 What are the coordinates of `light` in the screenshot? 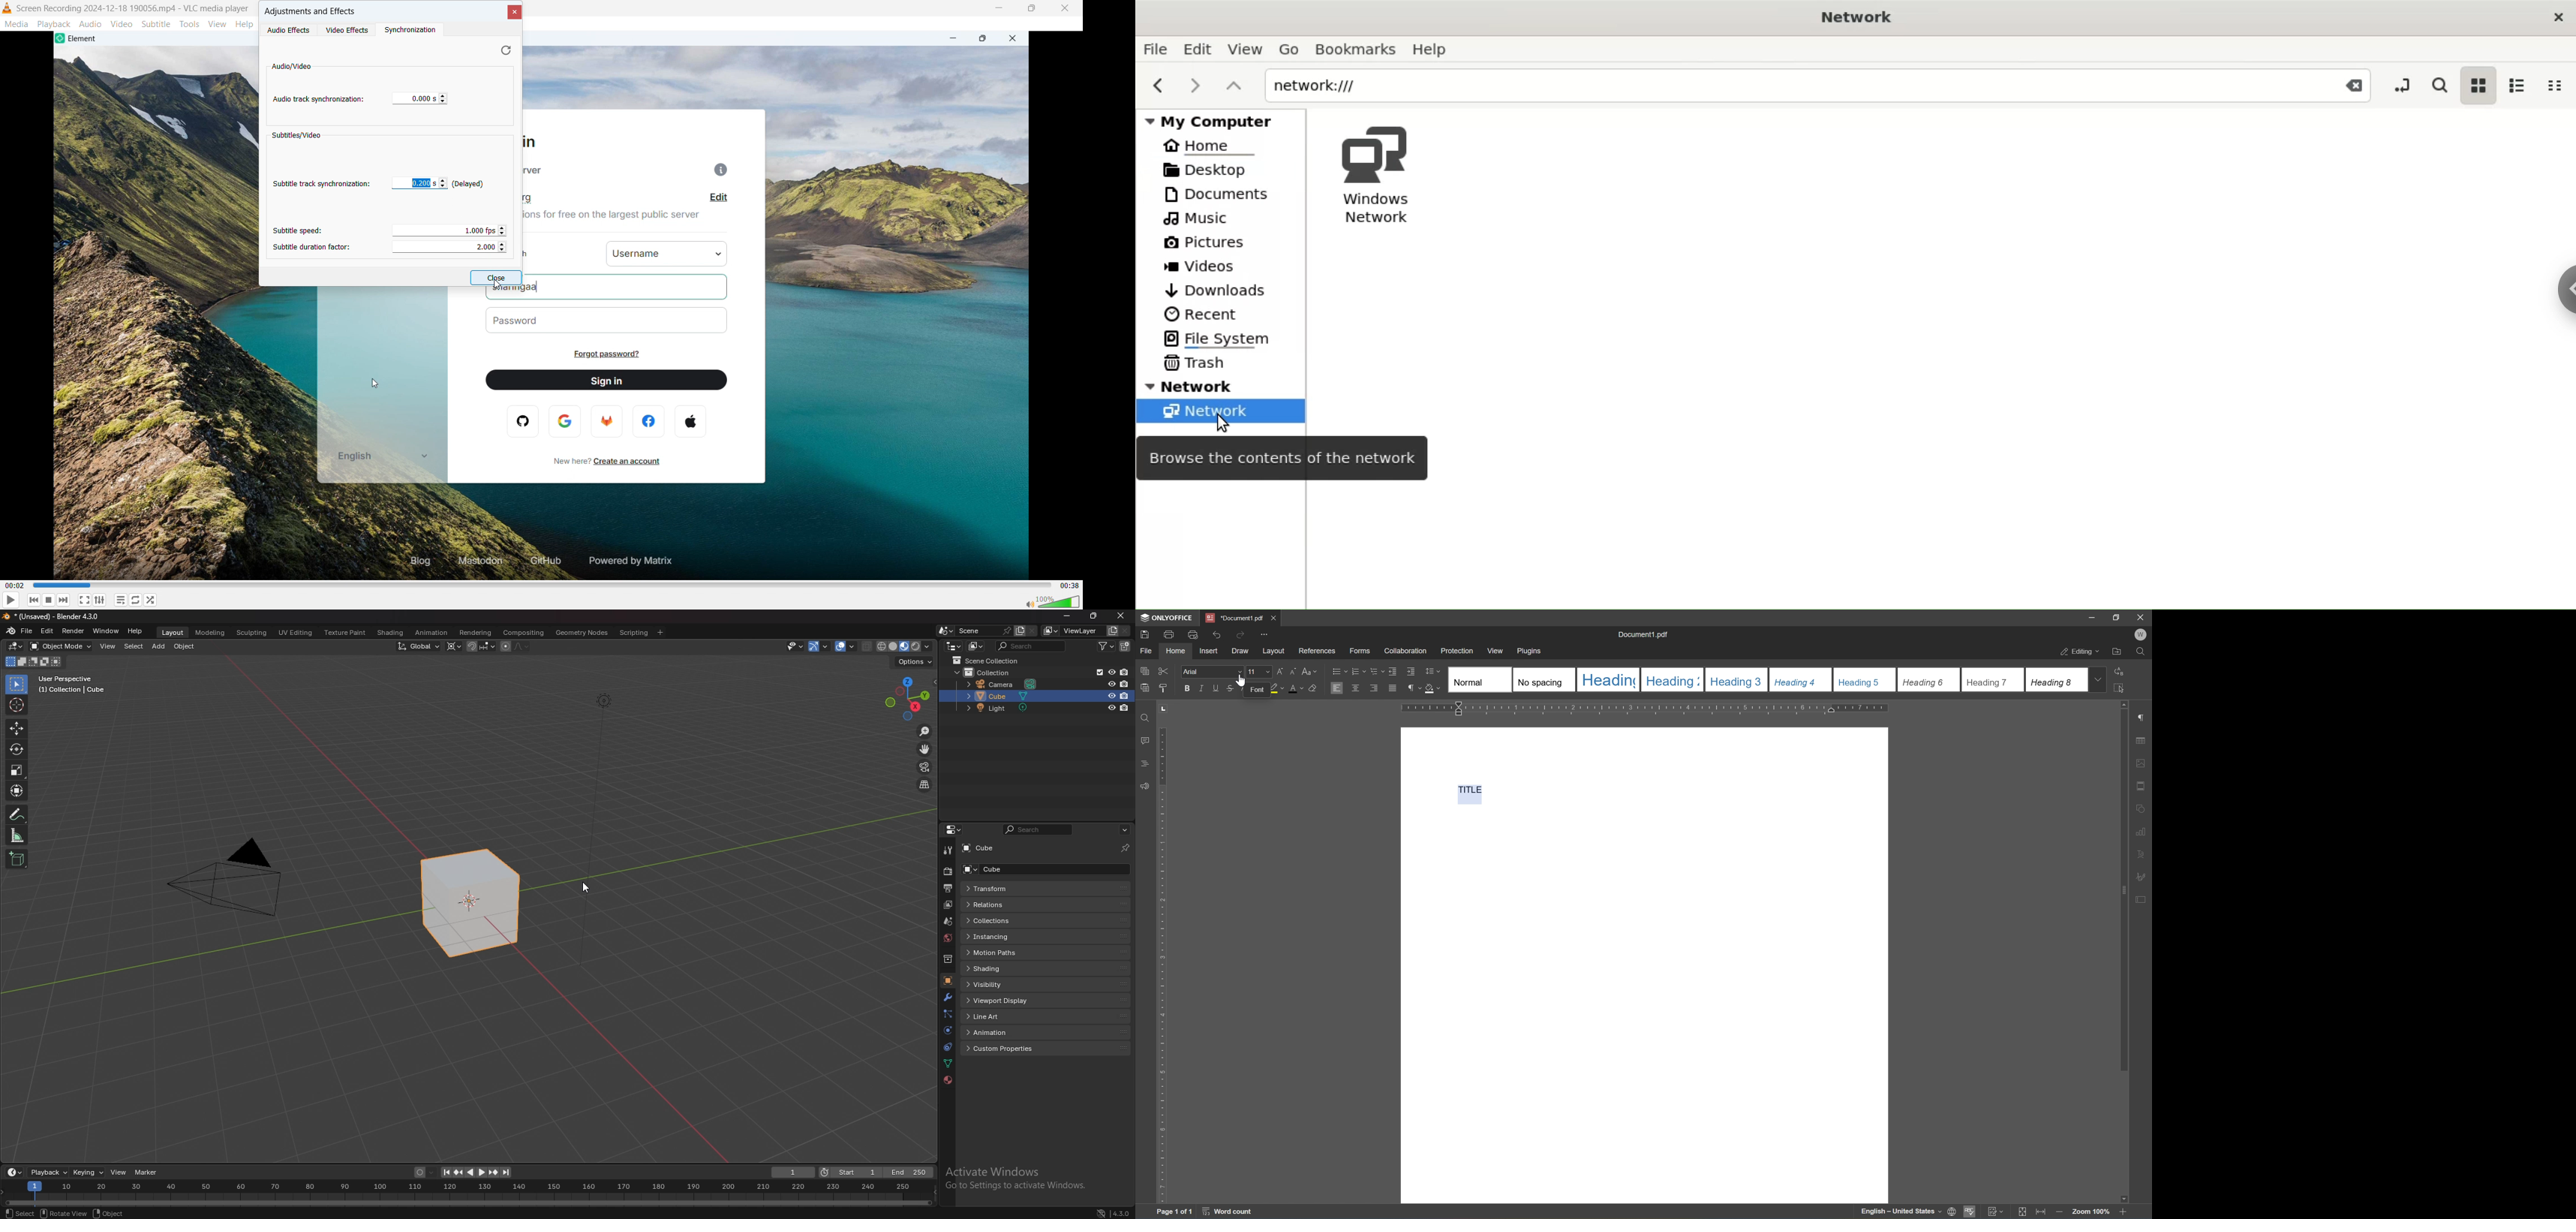 It's located at (1000, 708).